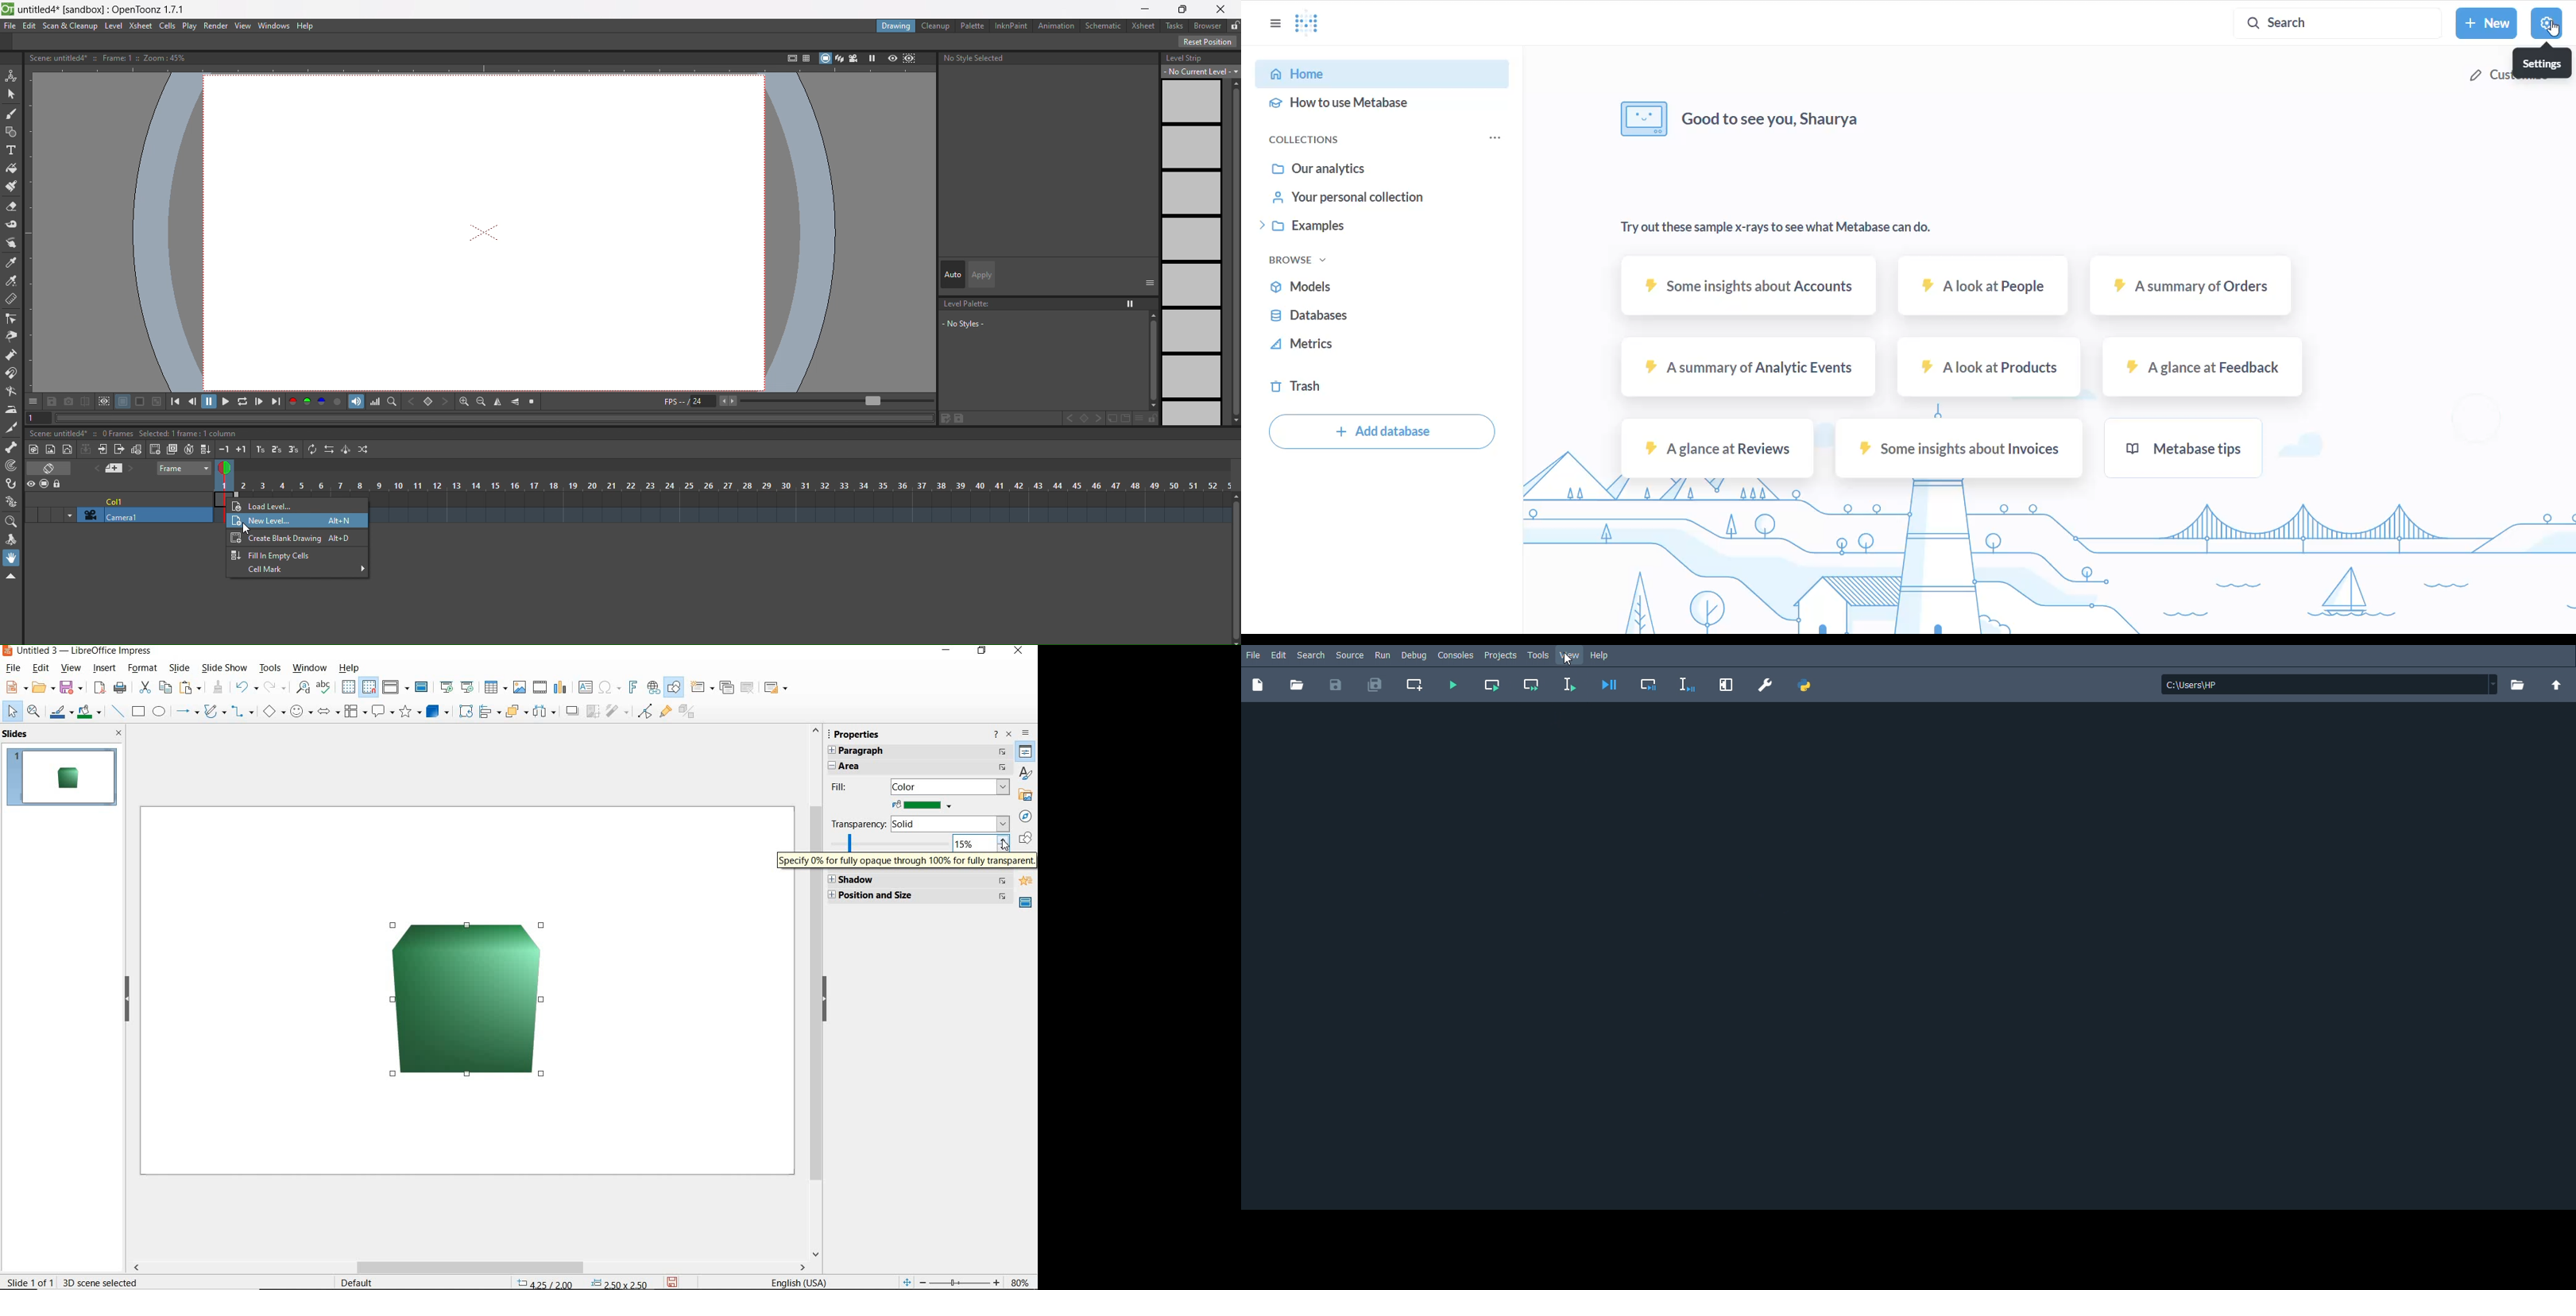 The width and height of the screenshot is (2576, 1316). What do you see at coordinates (1306, 258) in the screenshot?
I see `BROWSE` at bounding box center [1306, 258].